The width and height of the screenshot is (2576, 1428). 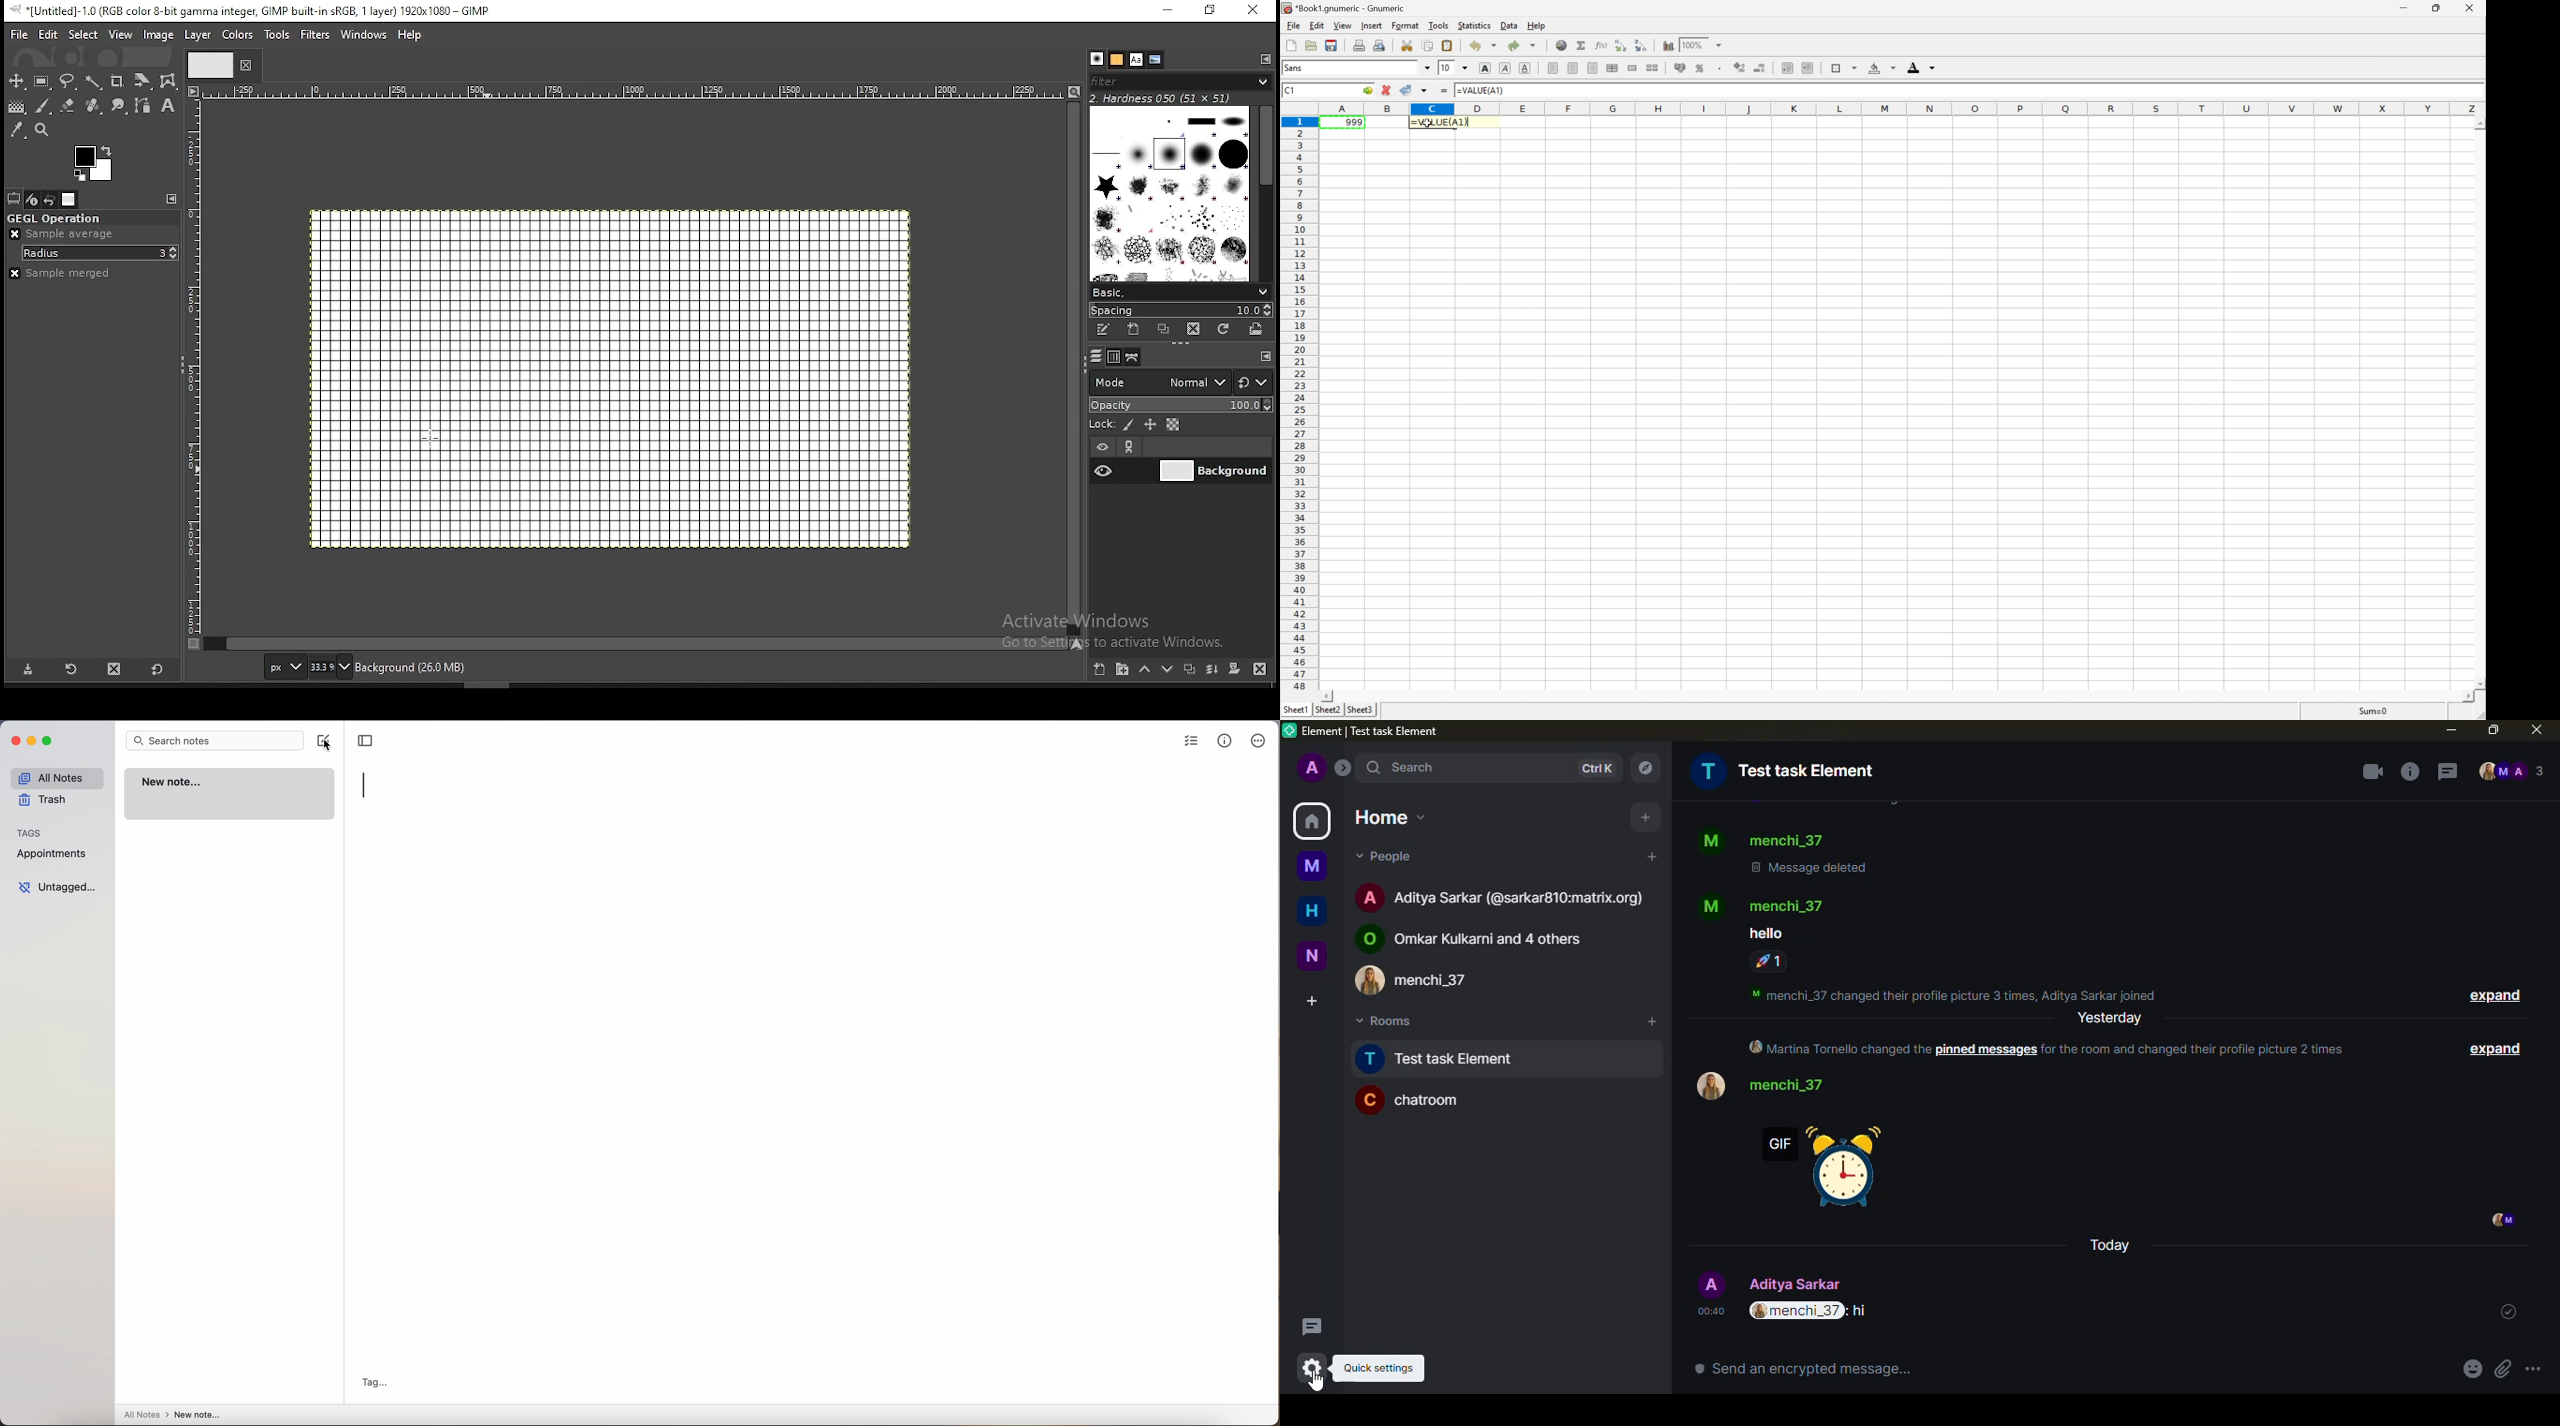 I want to click on new task element, so click(x=1788, y=771).